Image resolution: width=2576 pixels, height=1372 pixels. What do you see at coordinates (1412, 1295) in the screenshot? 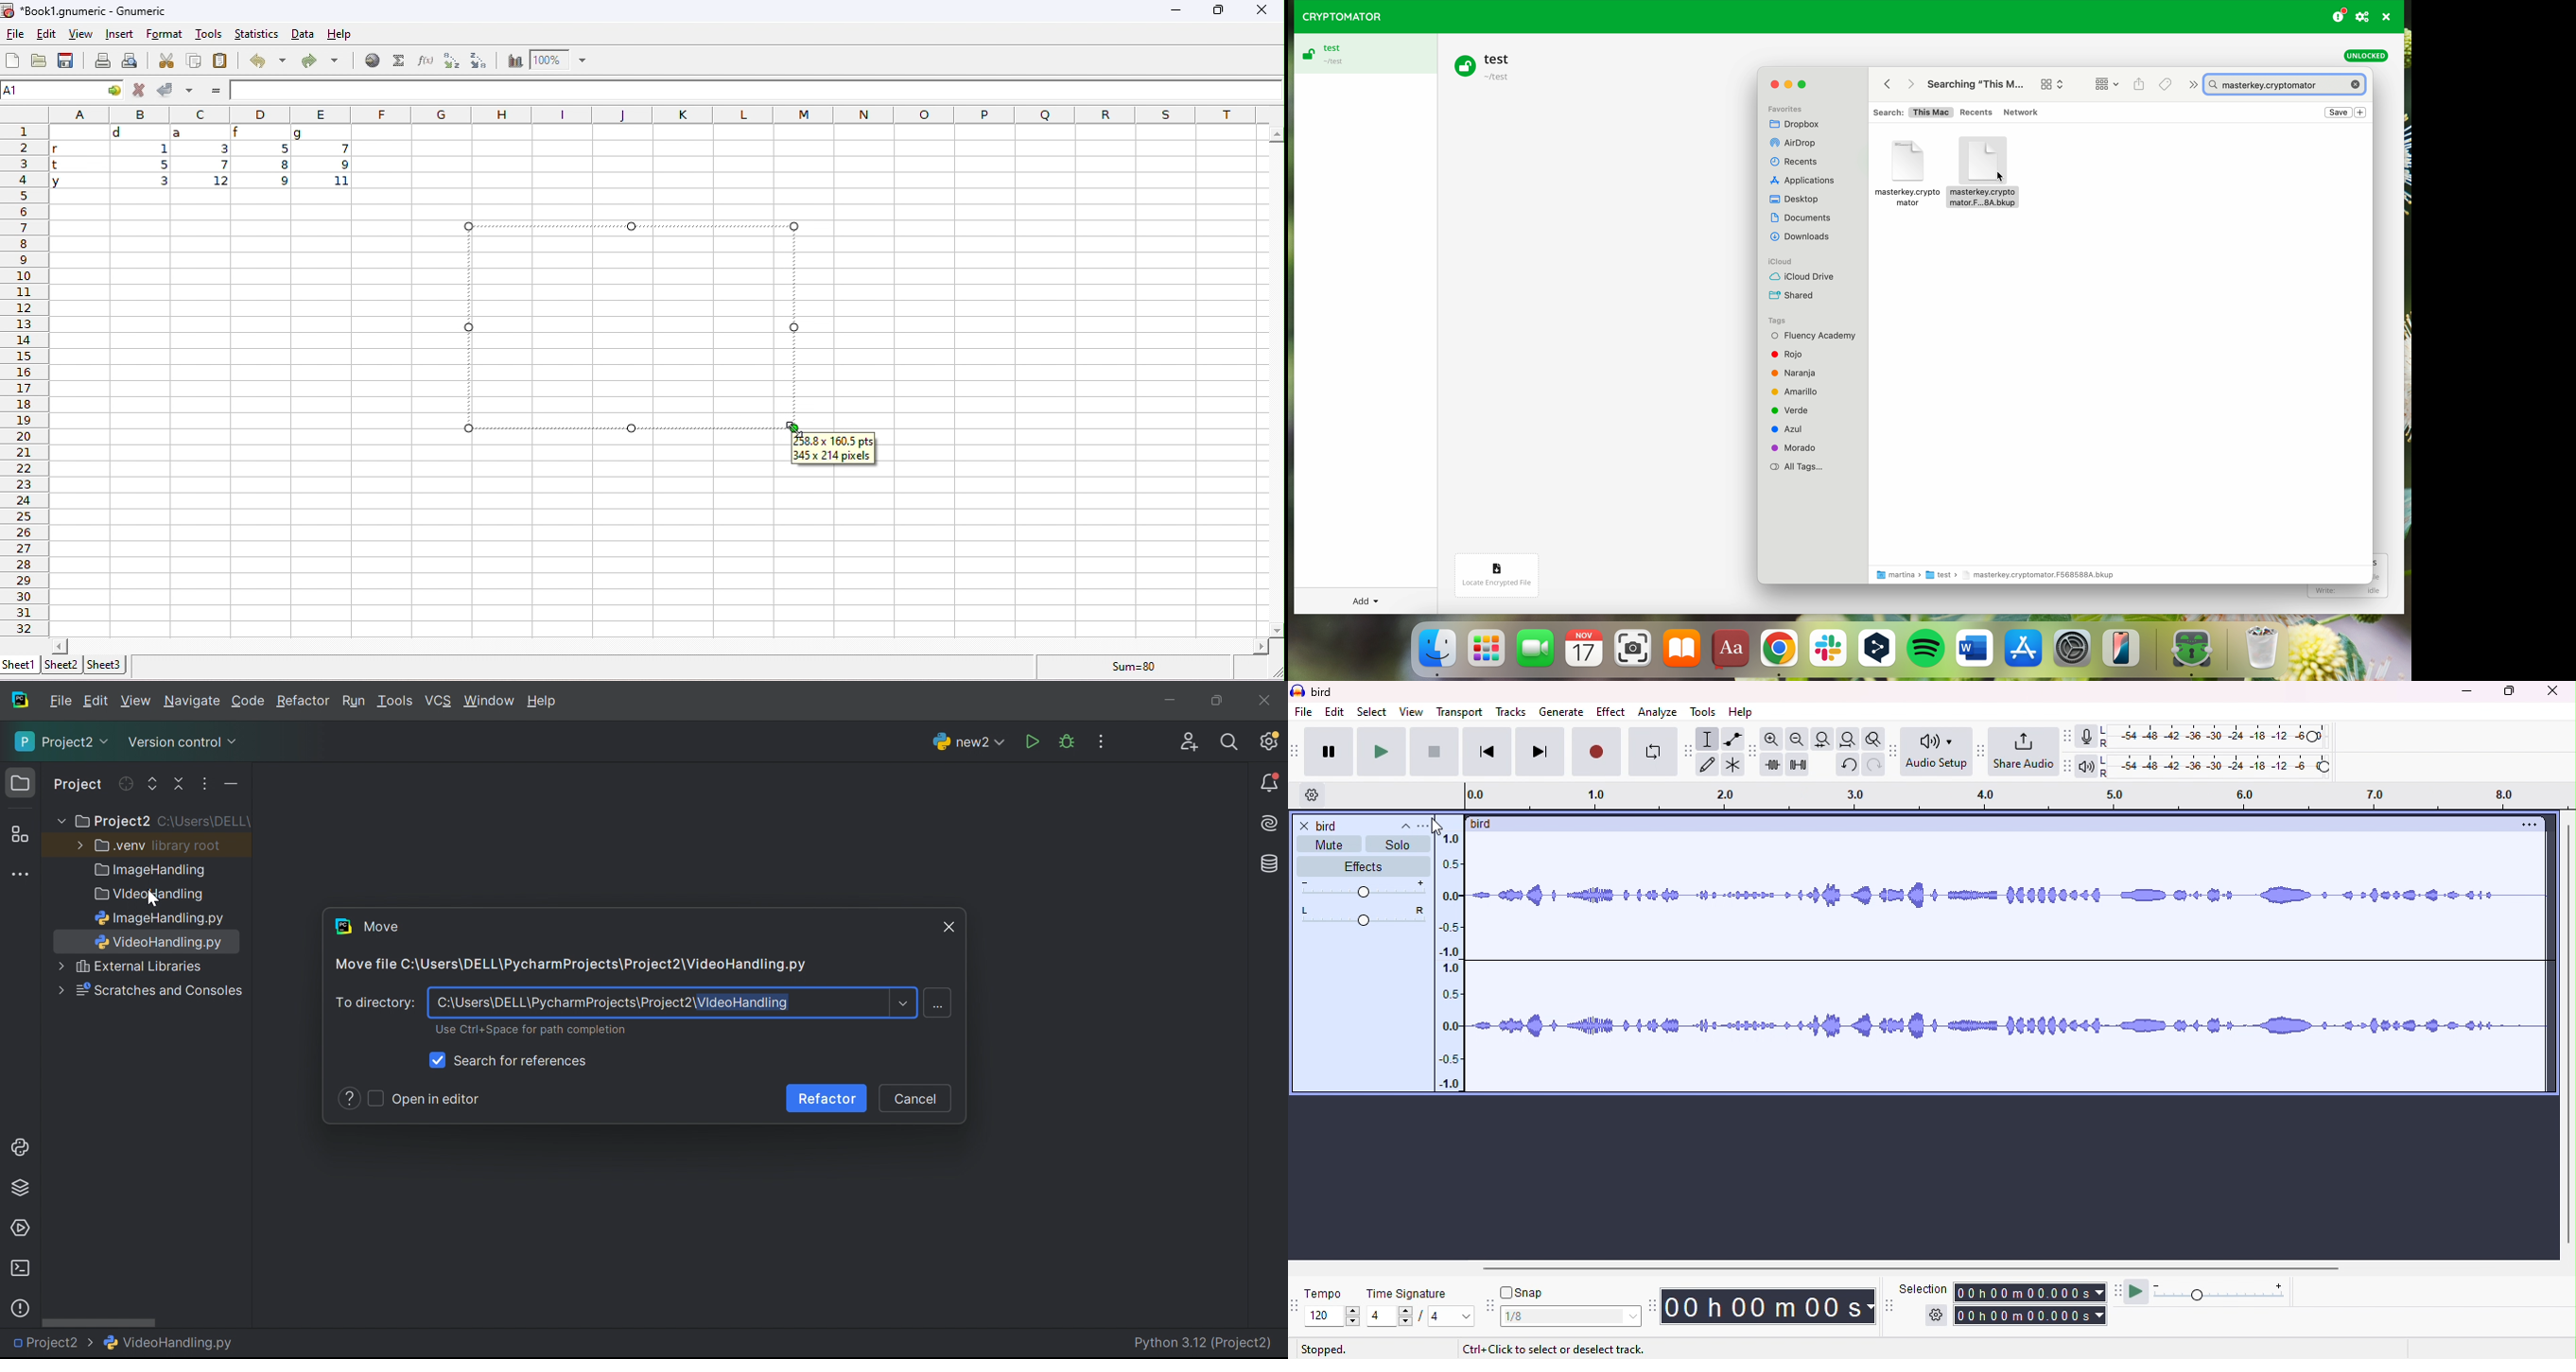
I see `time signature` at bounding box center [1412, 1295].